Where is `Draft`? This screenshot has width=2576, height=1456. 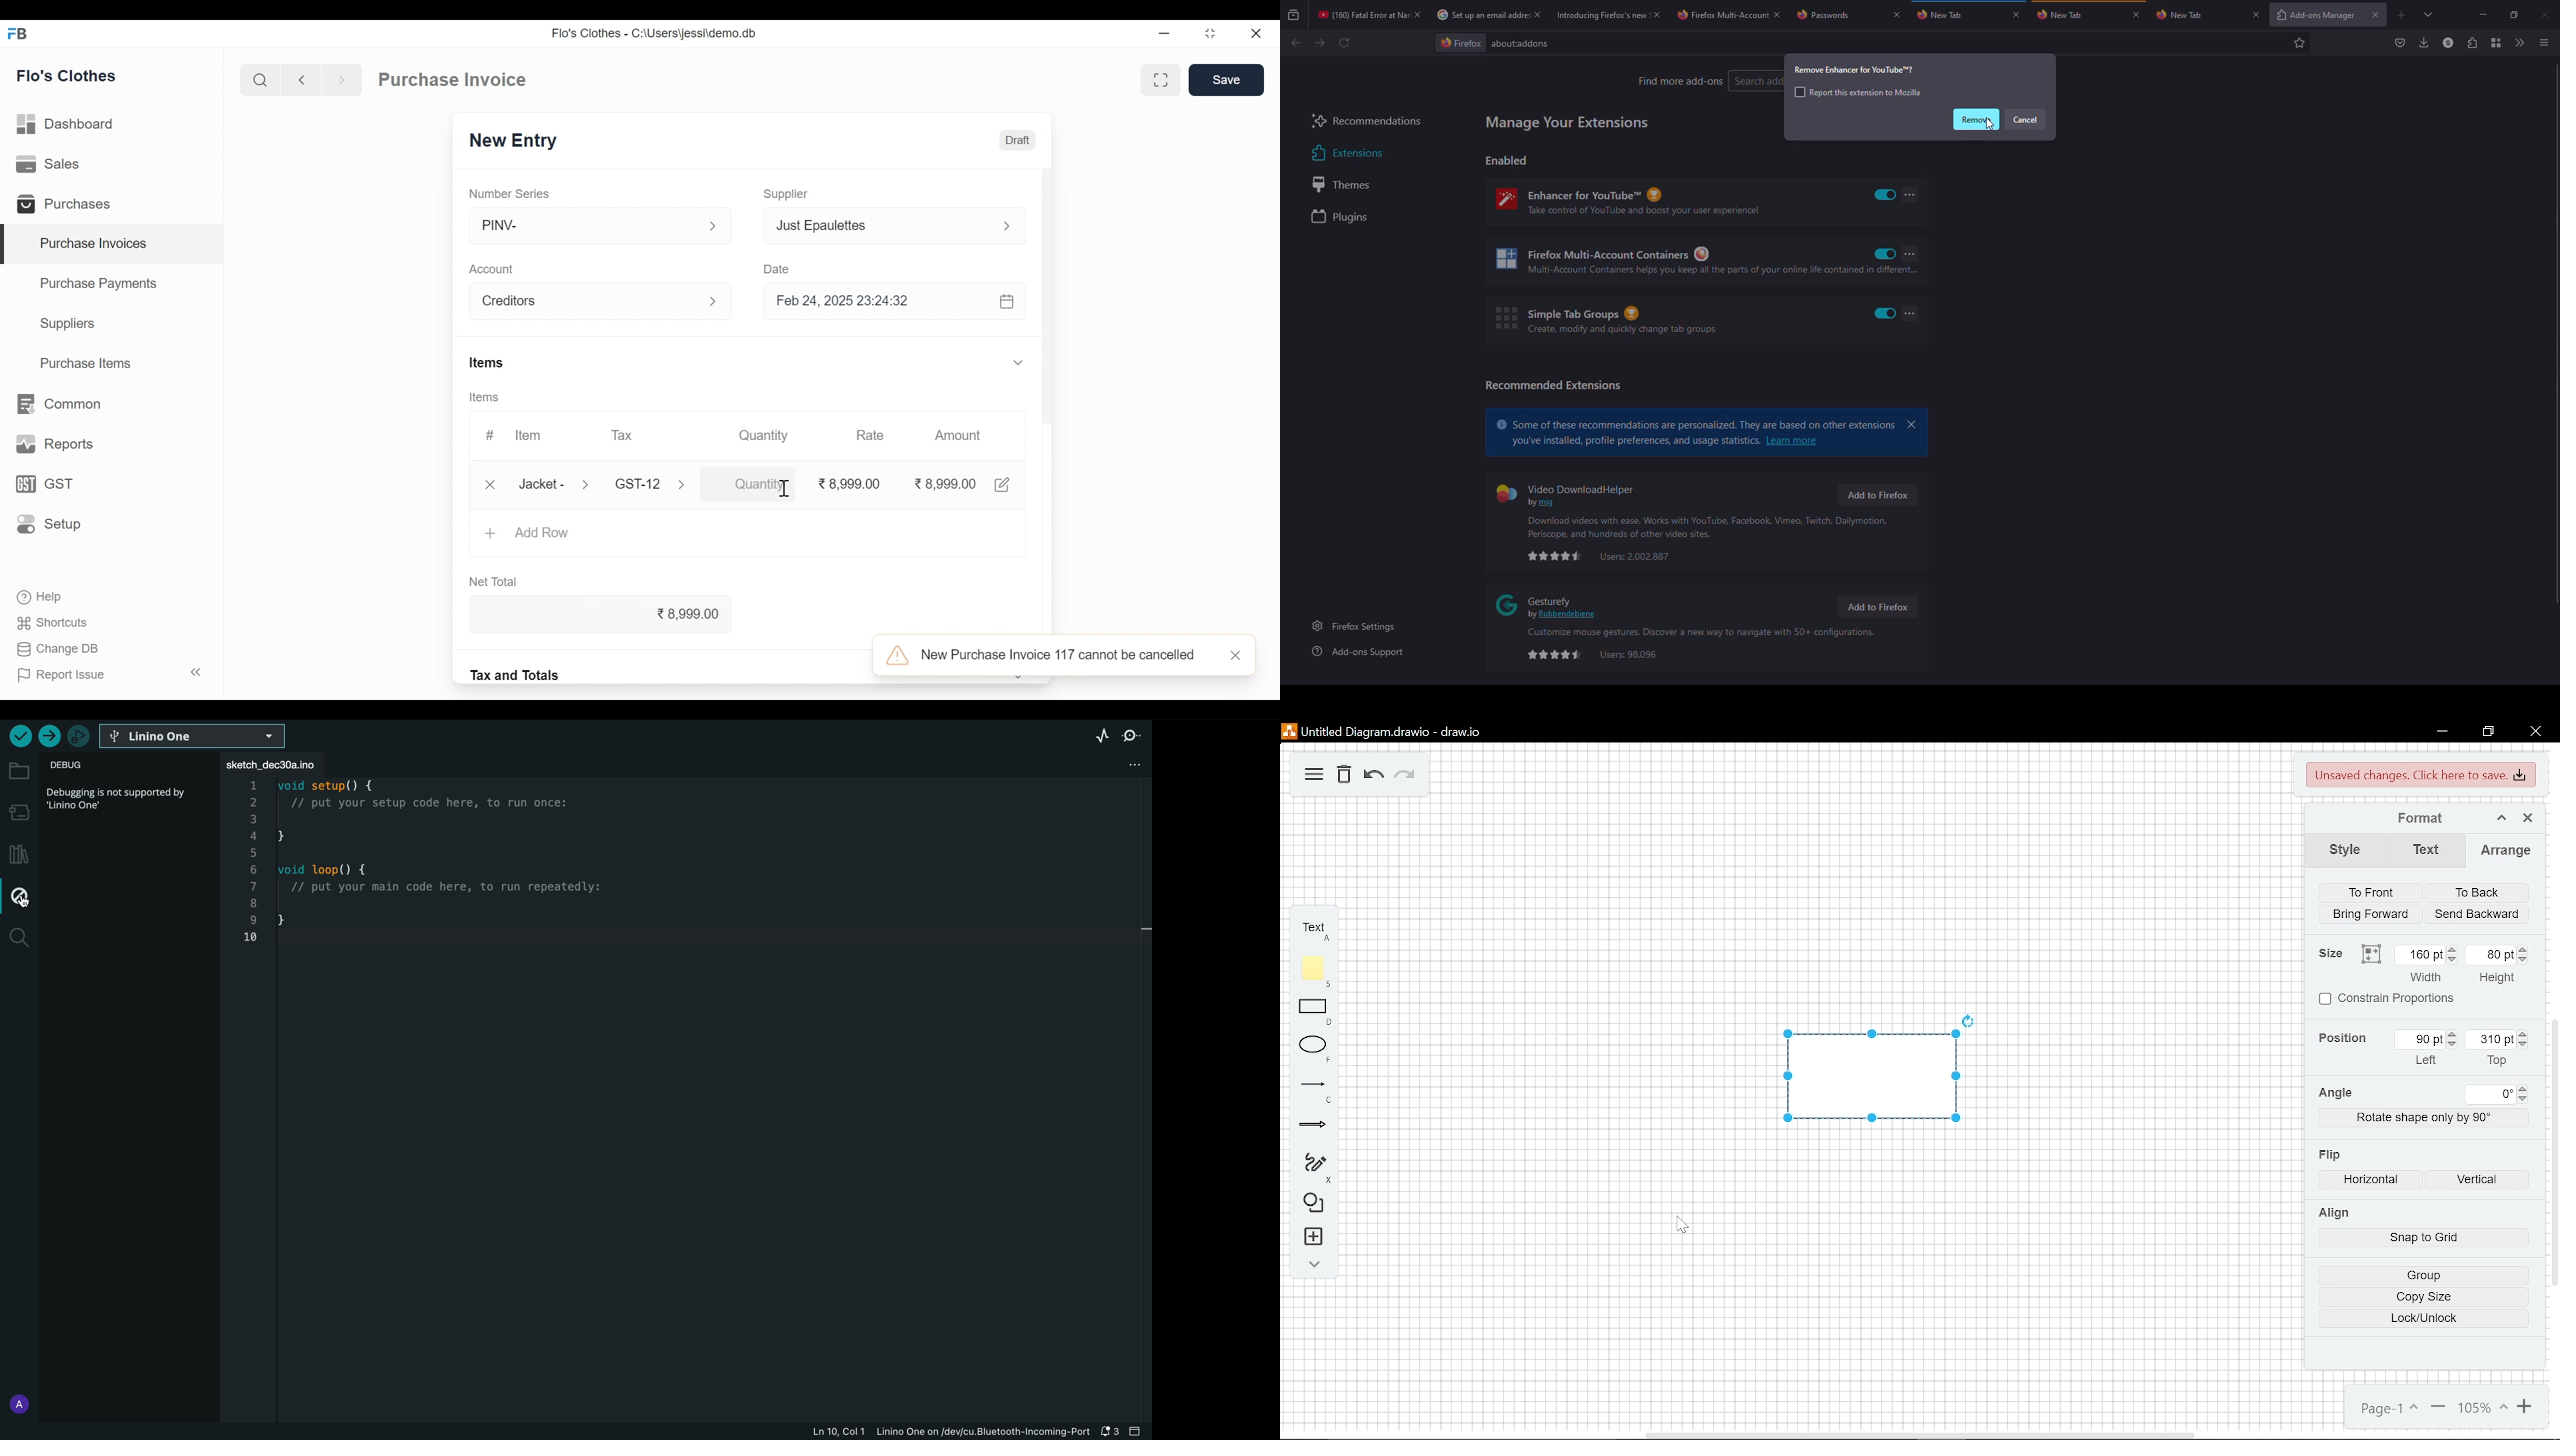 Draft is located at coordinates (1017, 139).